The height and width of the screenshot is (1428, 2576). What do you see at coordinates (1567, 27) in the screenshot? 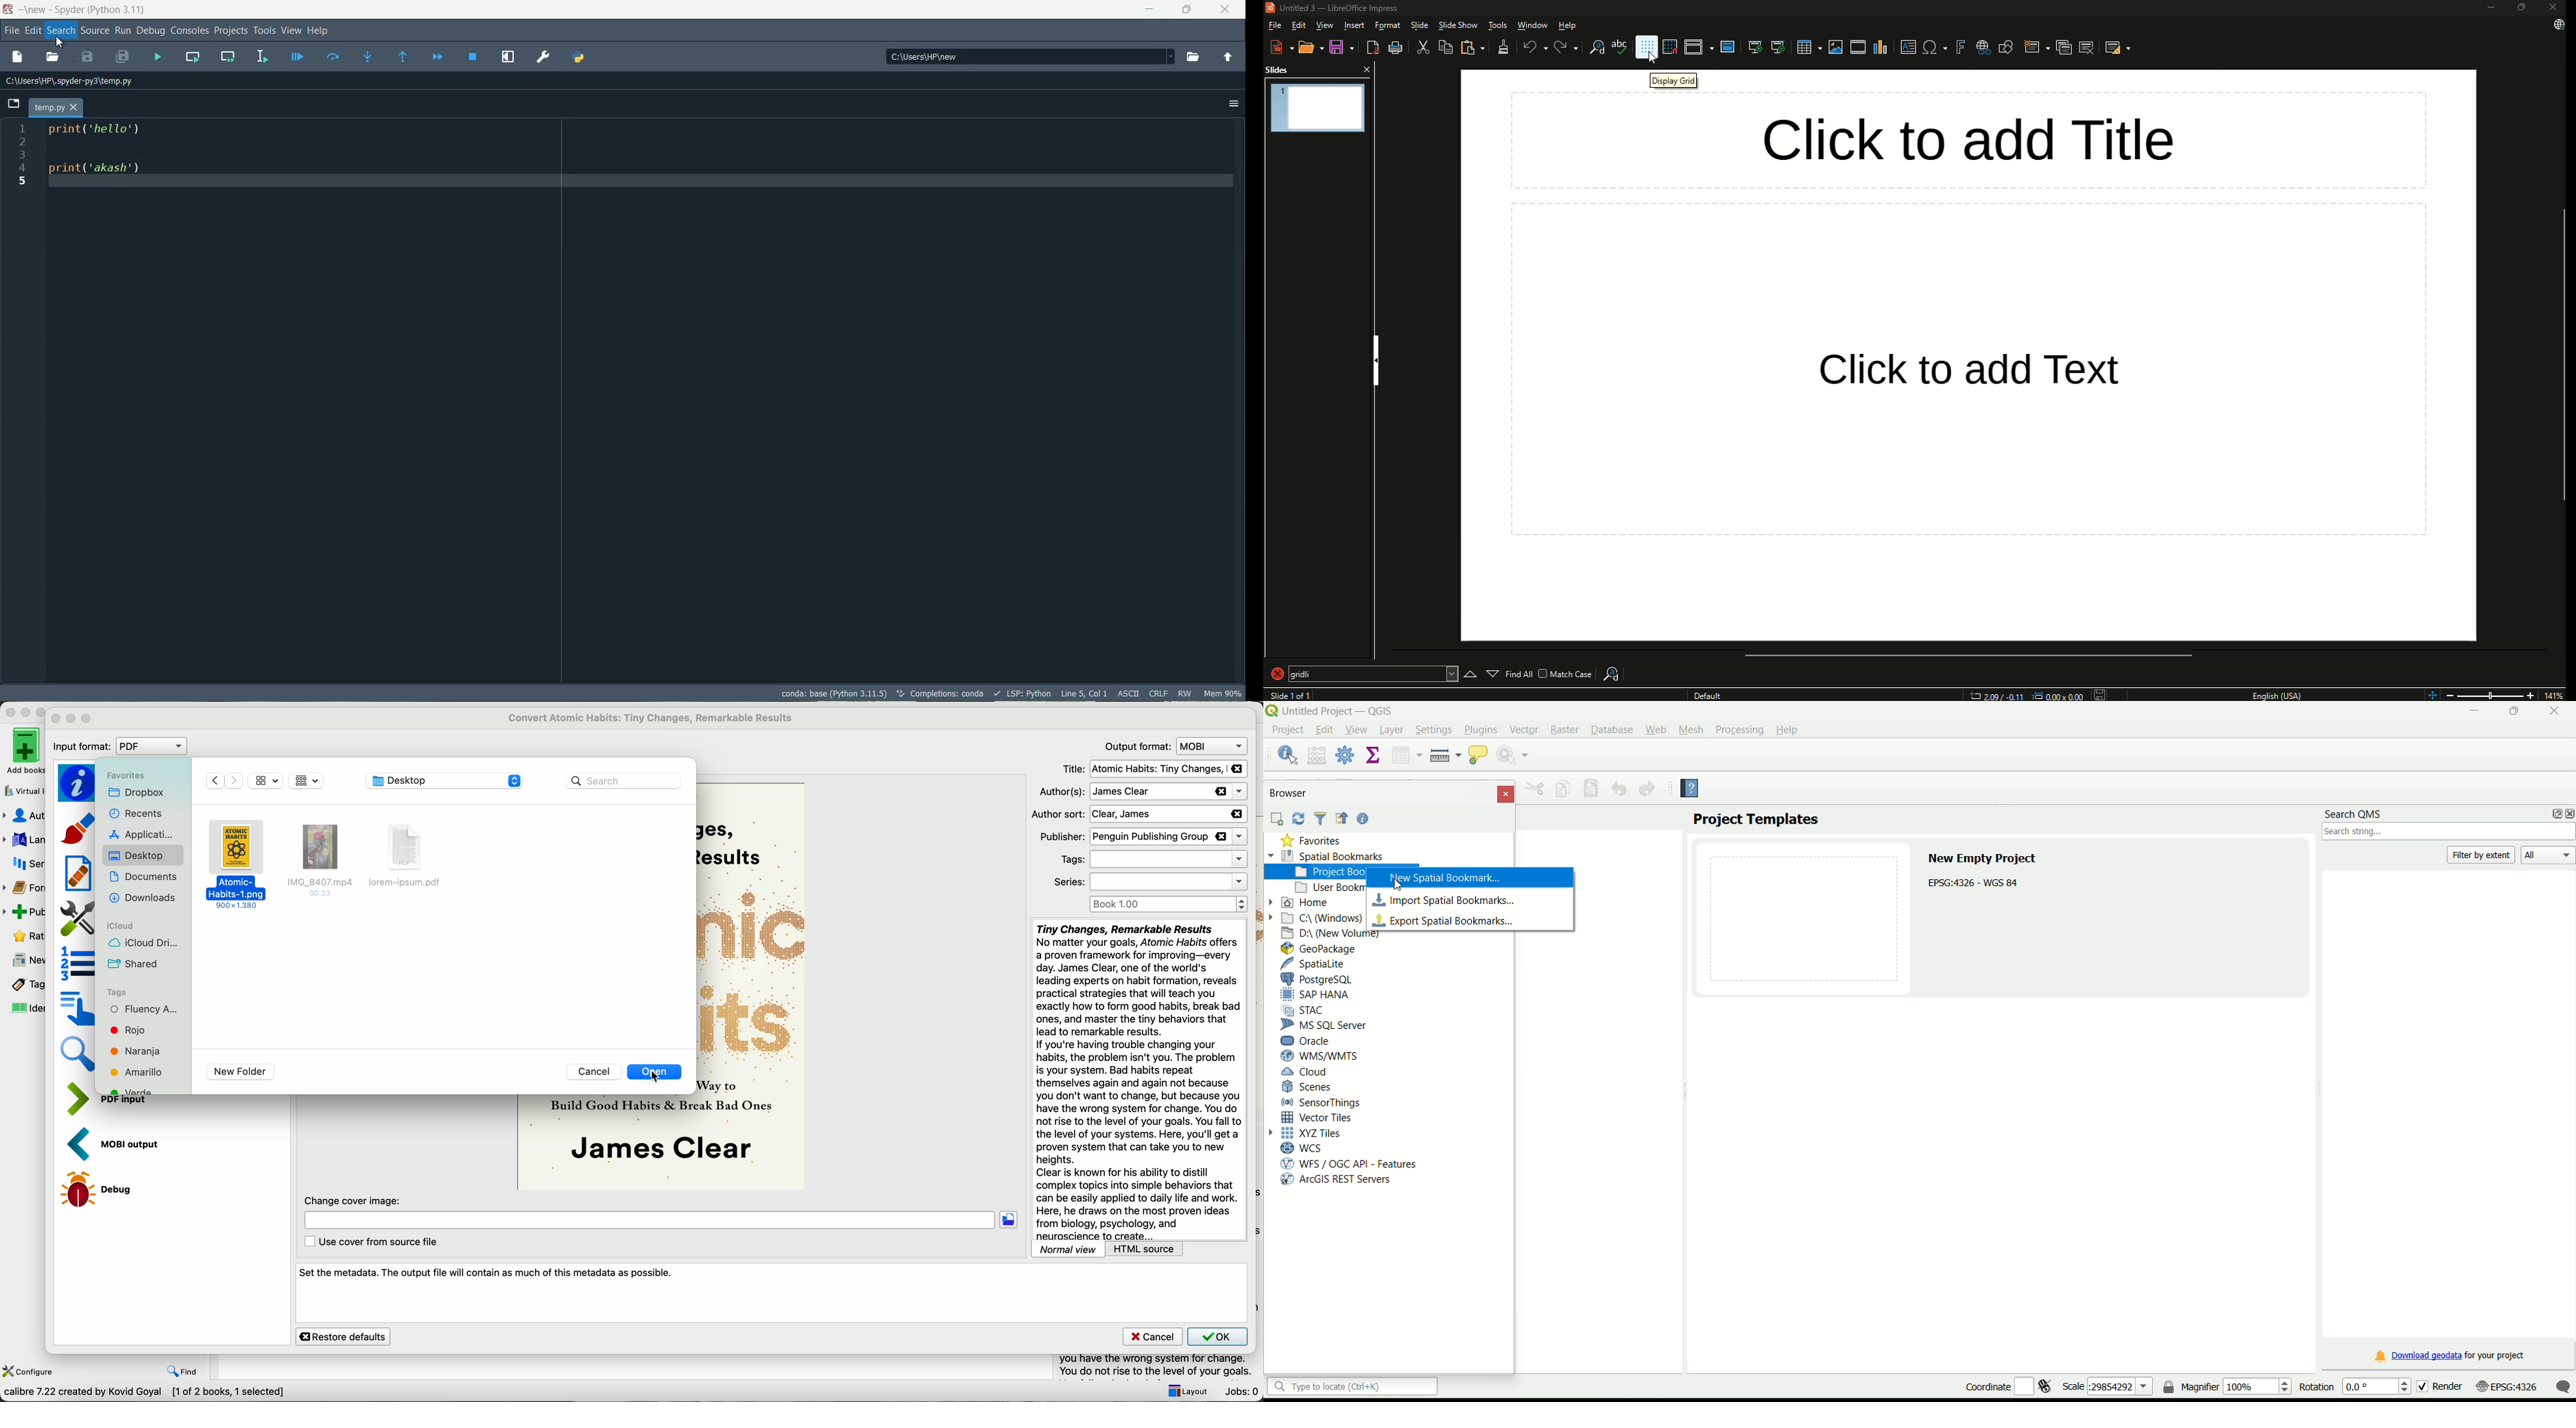
I see `Help` at bounding box center [1567, 27].